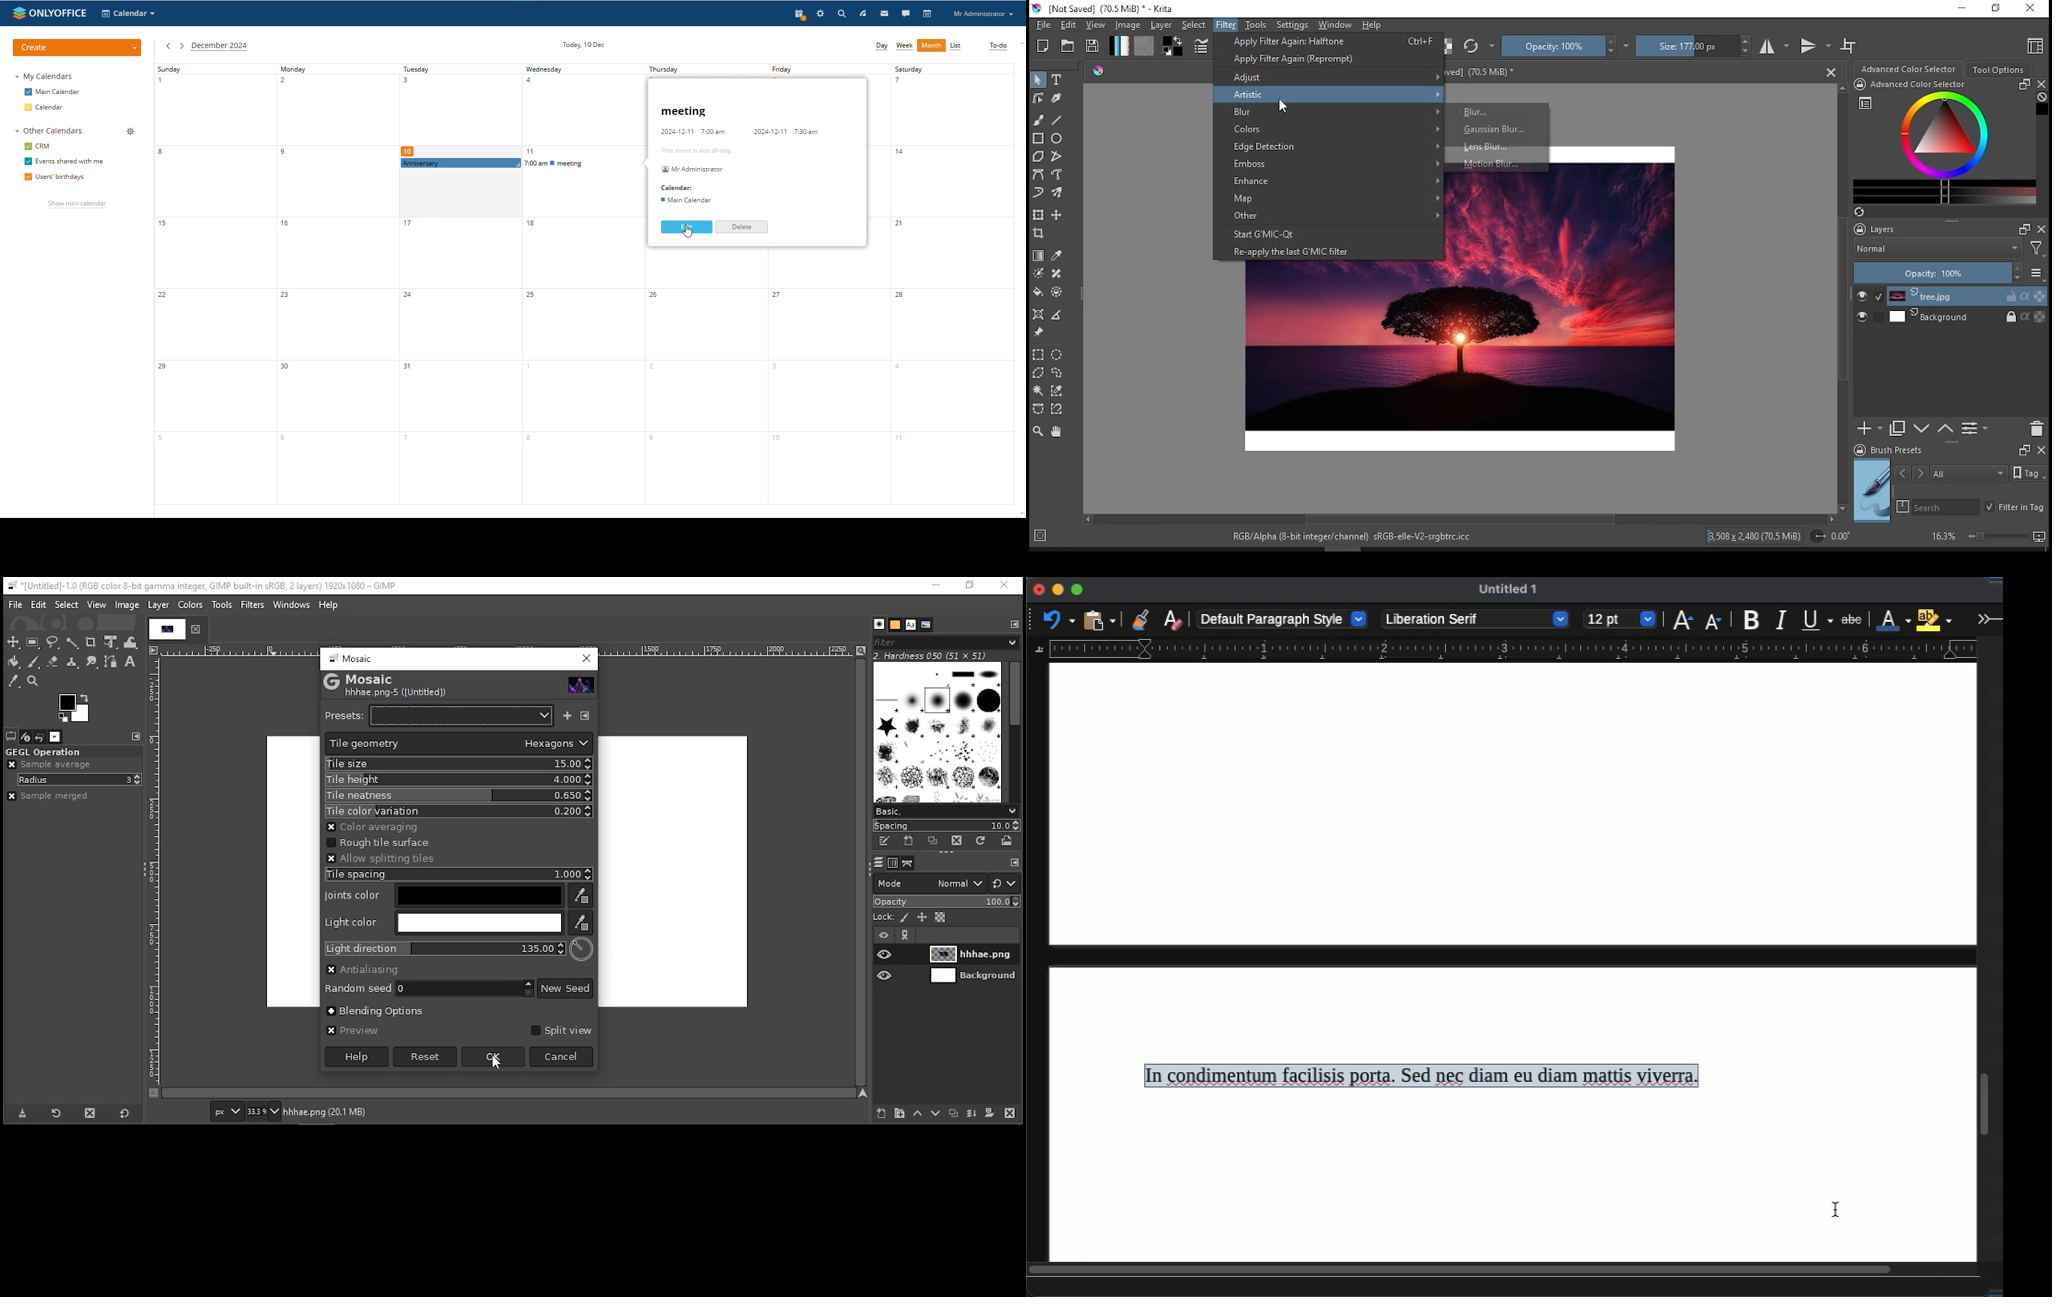 This screenshot has height=1316, width=2072. What do you see at coordinates (1284, 107) in the screenshot?
I see `Cursor` at bounding box center [1284, 107].